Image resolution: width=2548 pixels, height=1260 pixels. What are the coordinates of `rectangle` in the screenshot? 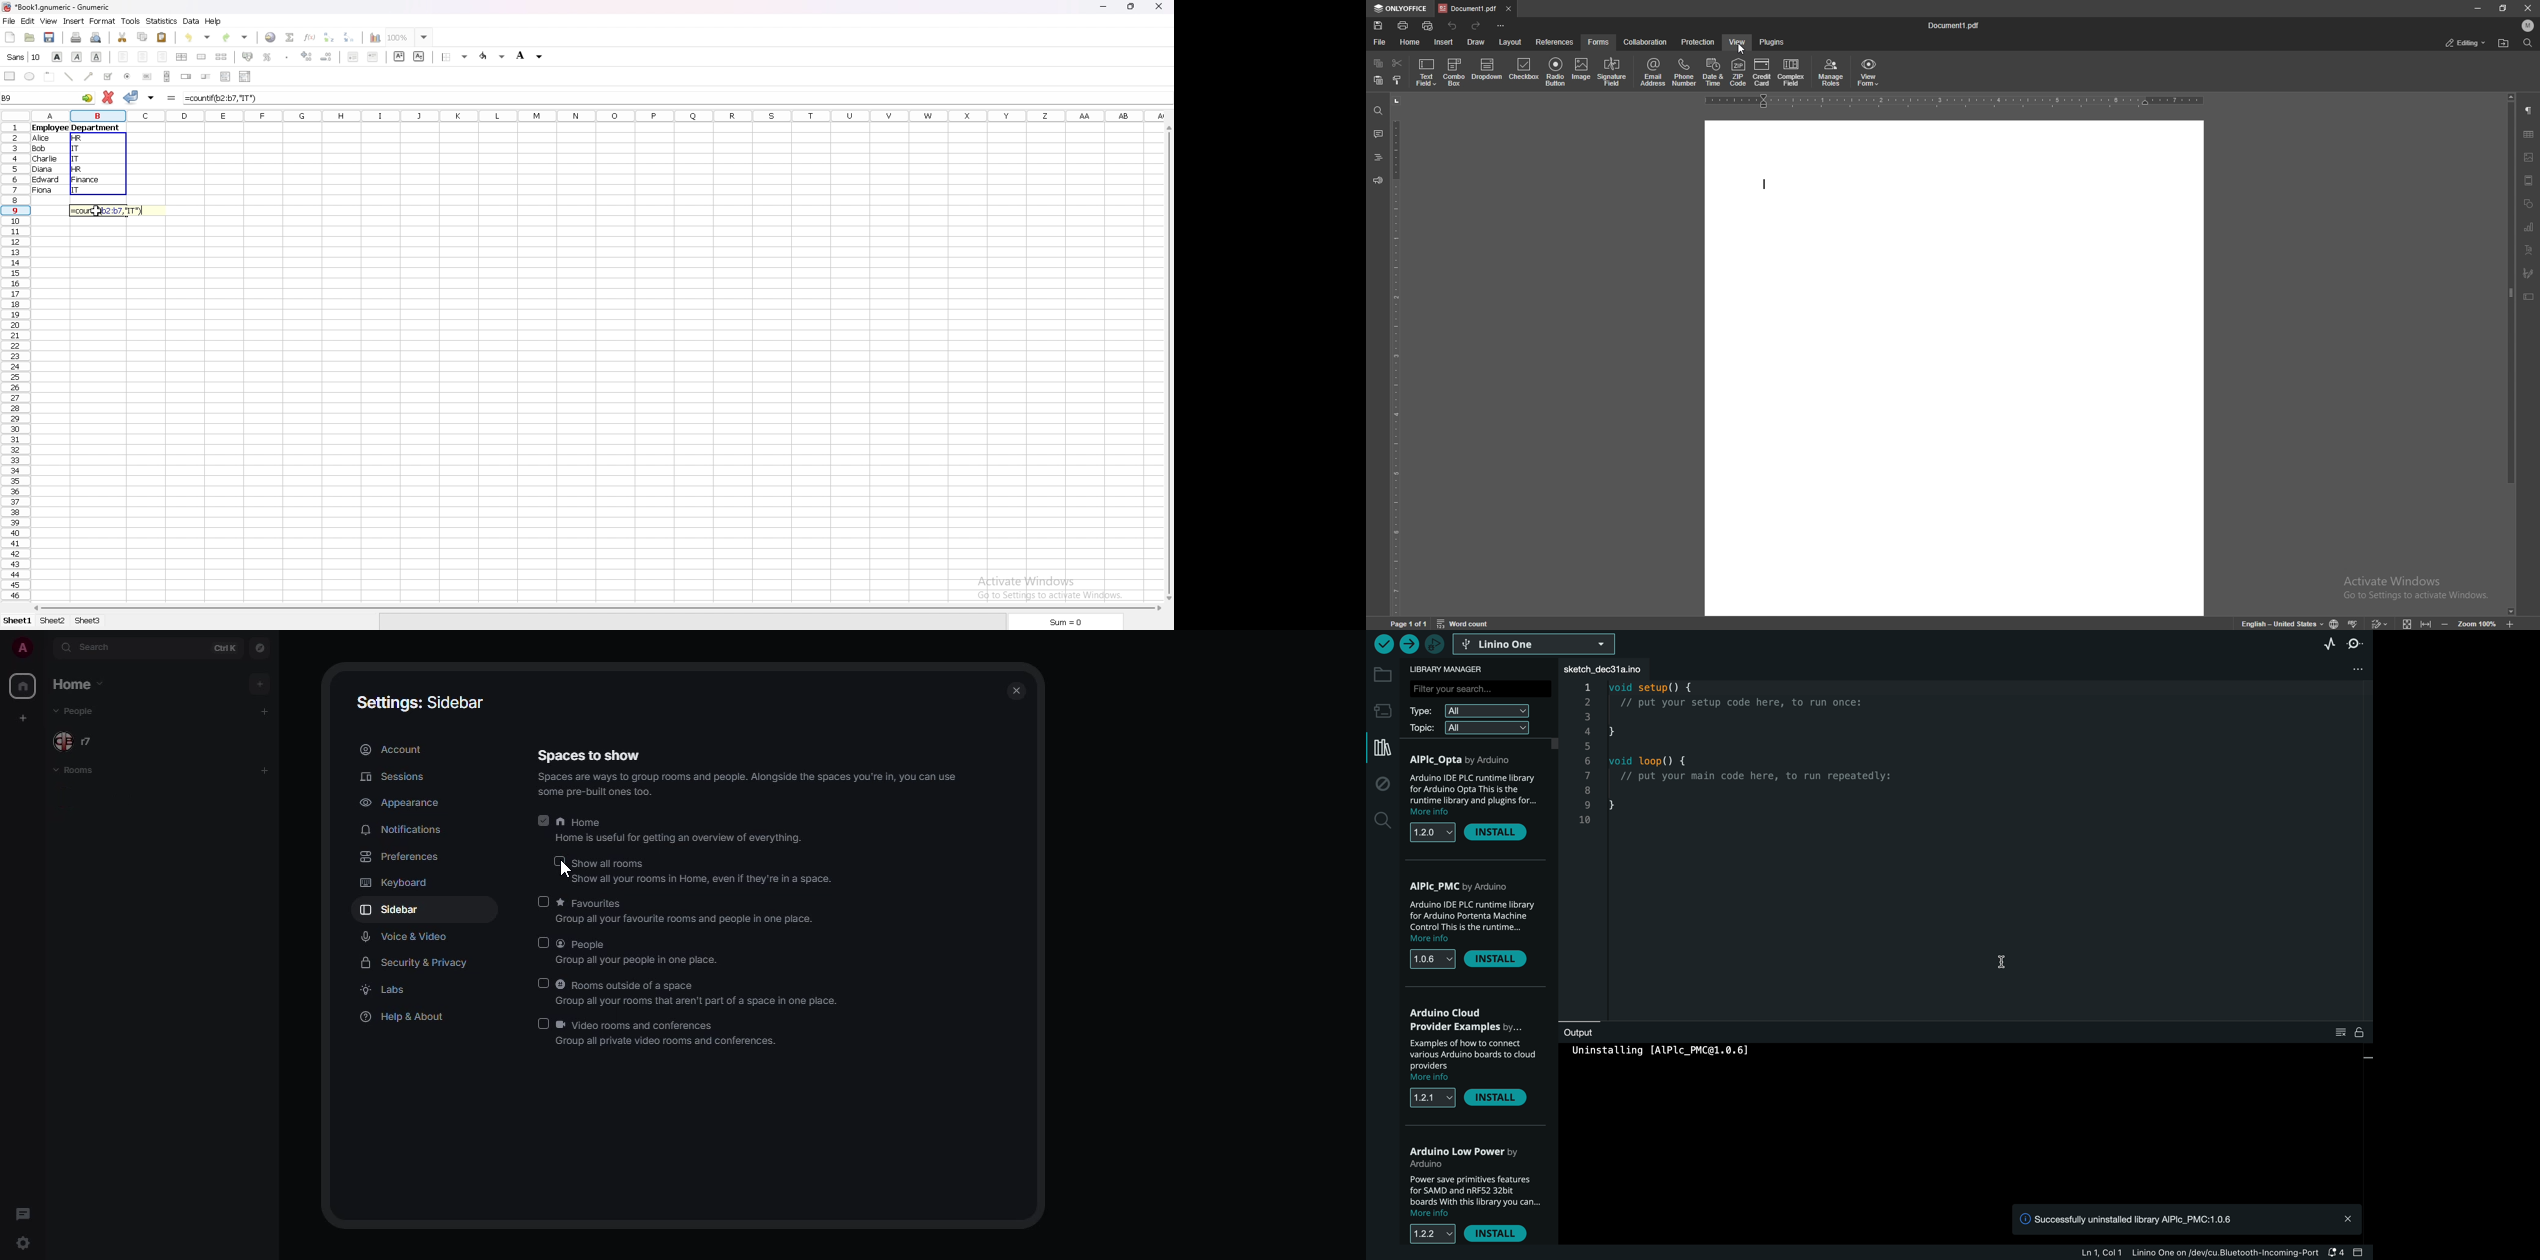 It's located at (10, 75).